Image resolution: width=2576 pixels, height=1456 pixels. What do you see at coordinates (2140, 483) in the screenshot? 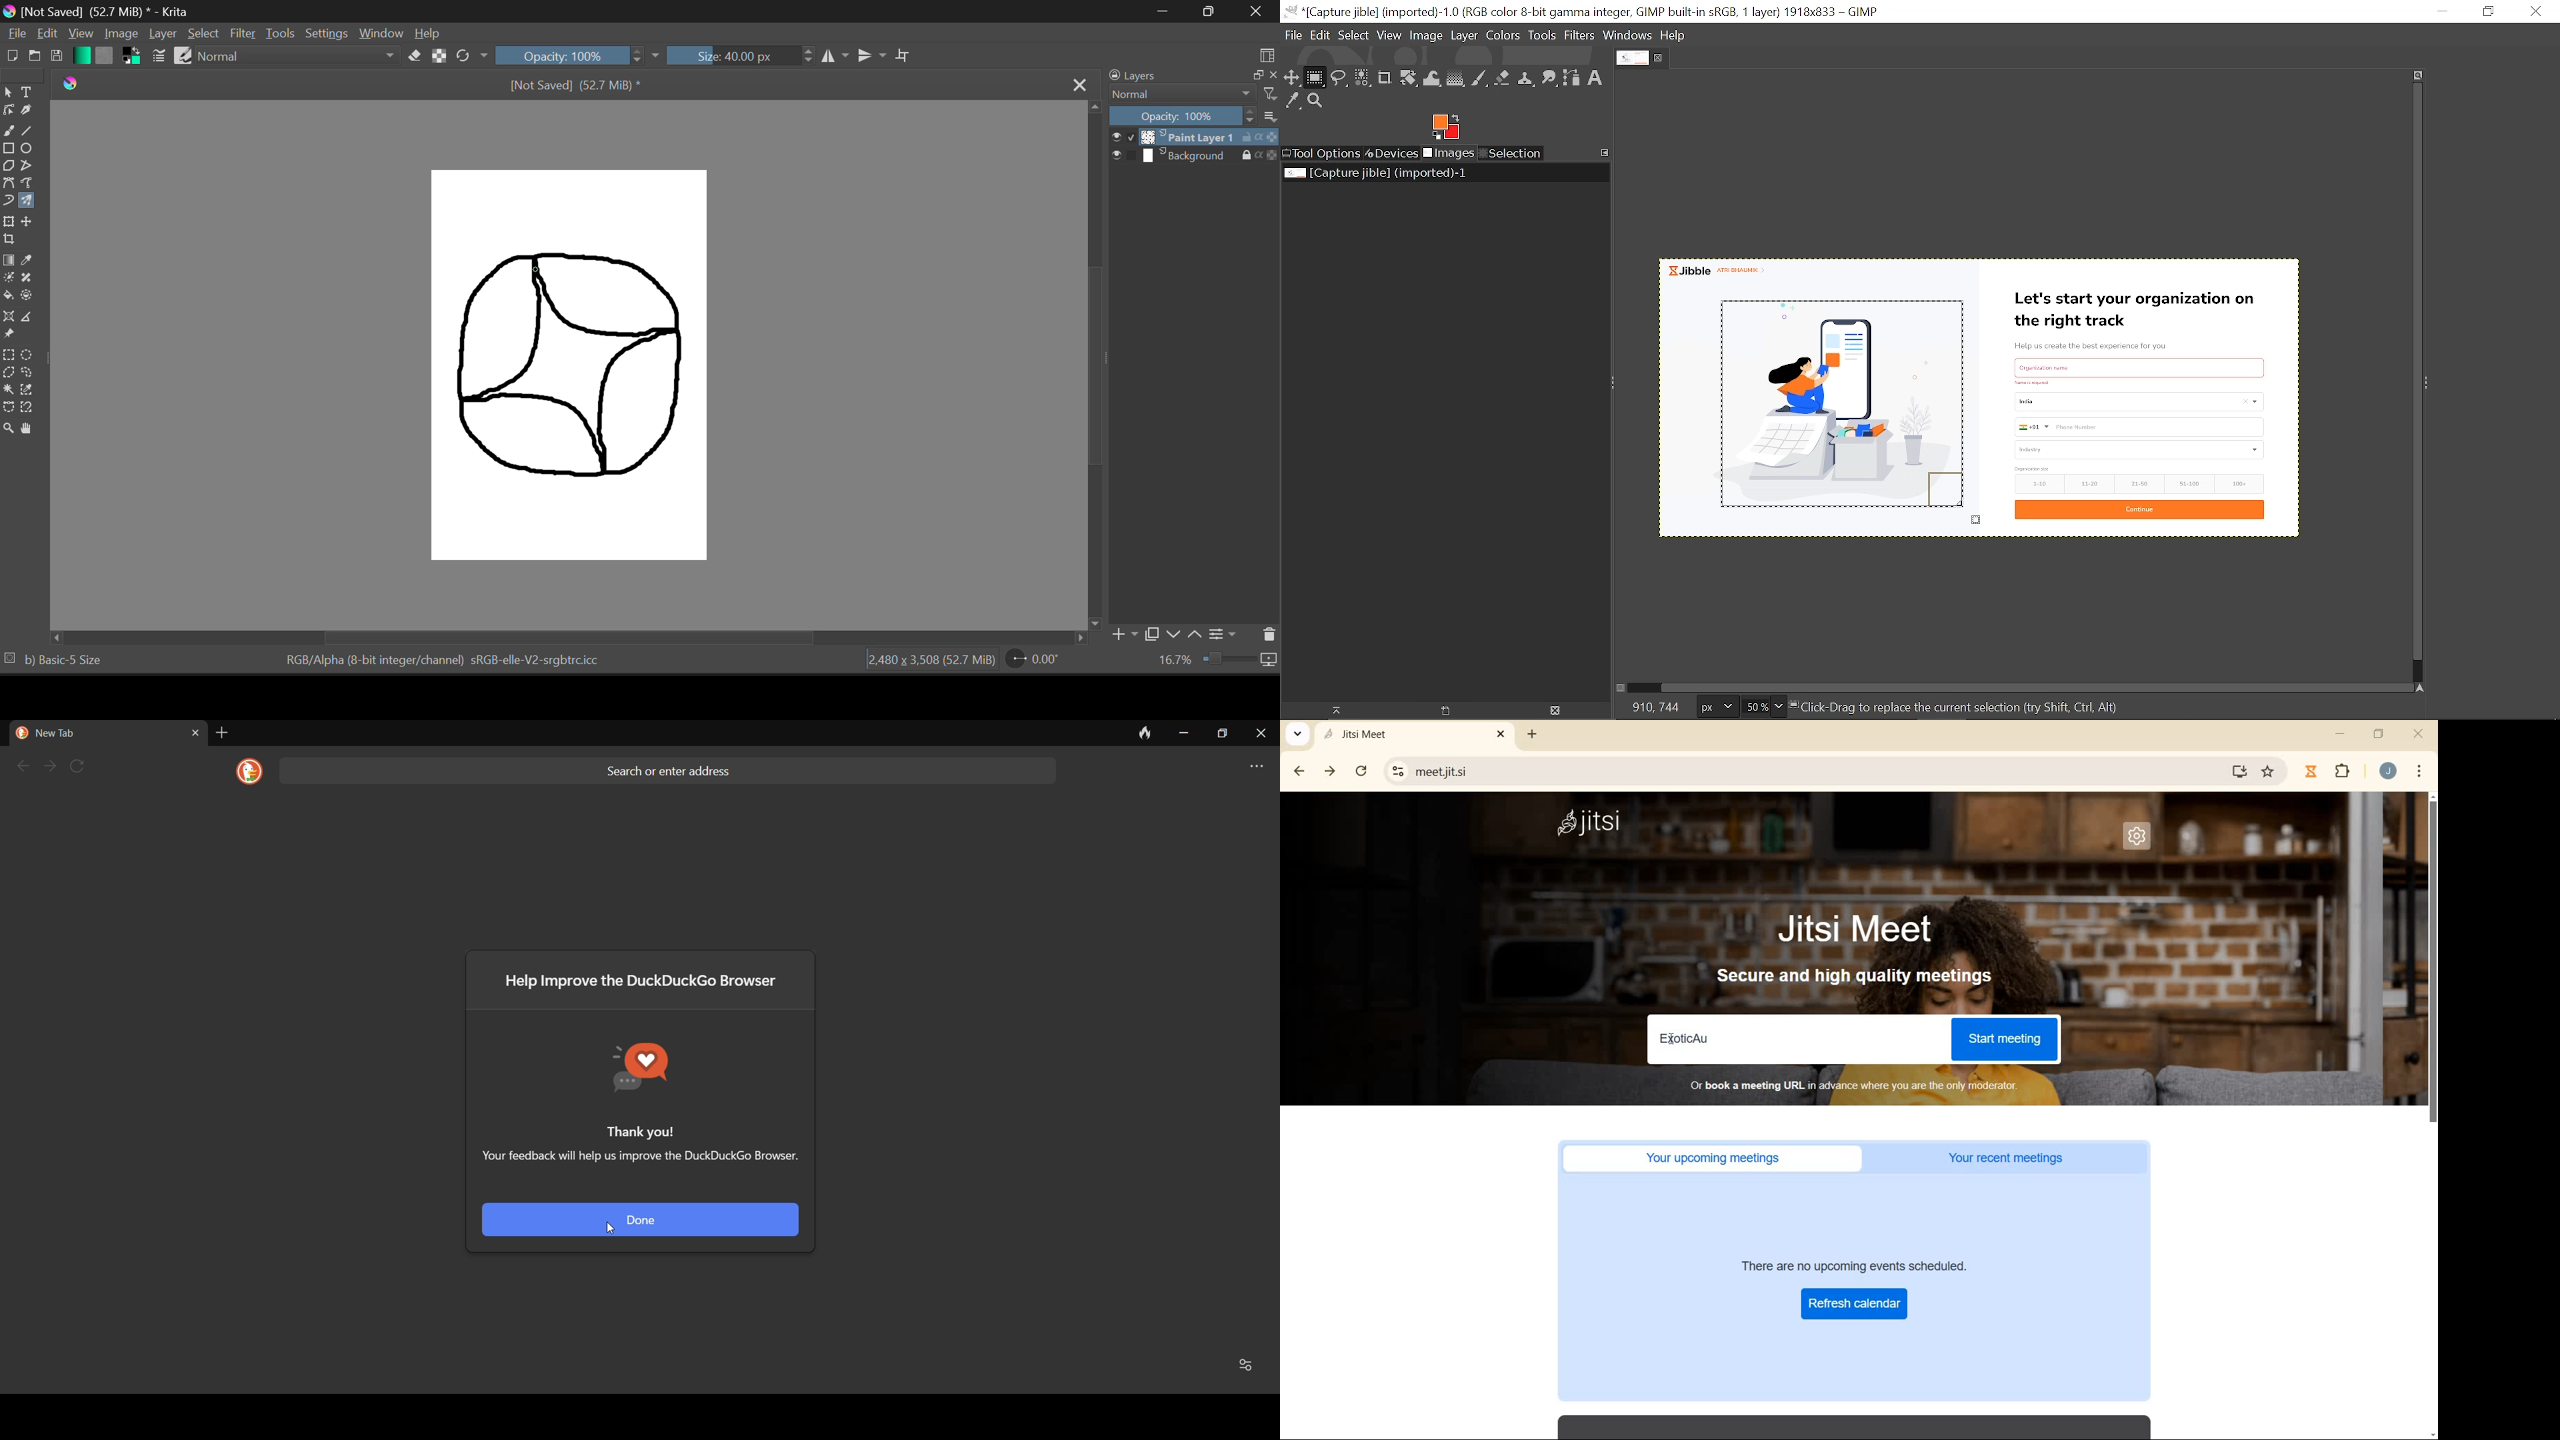
I see `21-50` at bounding box center [2140, 483].